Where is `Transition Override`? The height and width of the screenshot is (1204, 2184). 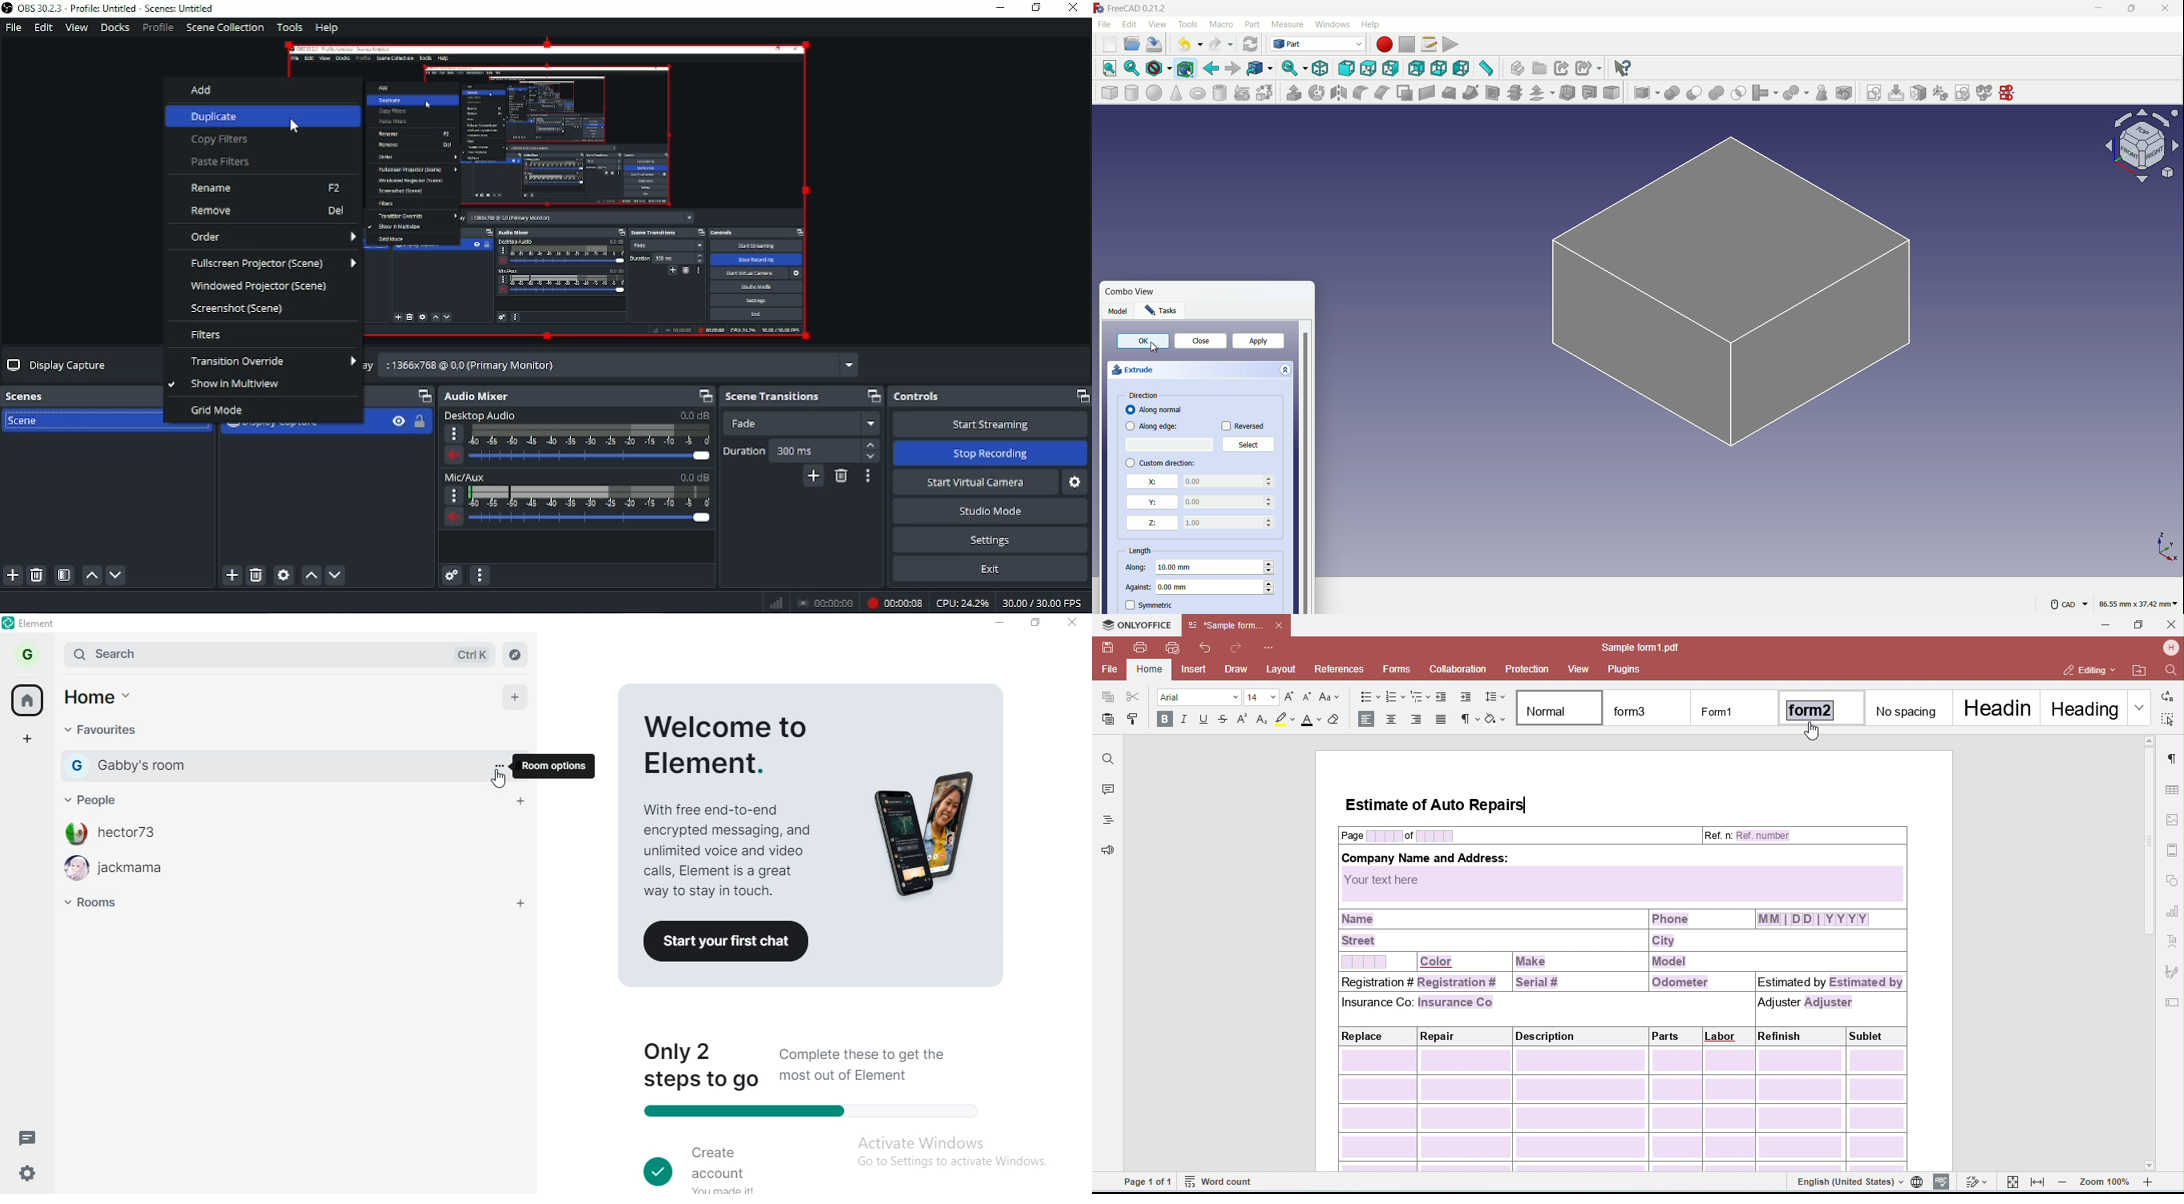
Transition Override is located at coordinates (273, 360).